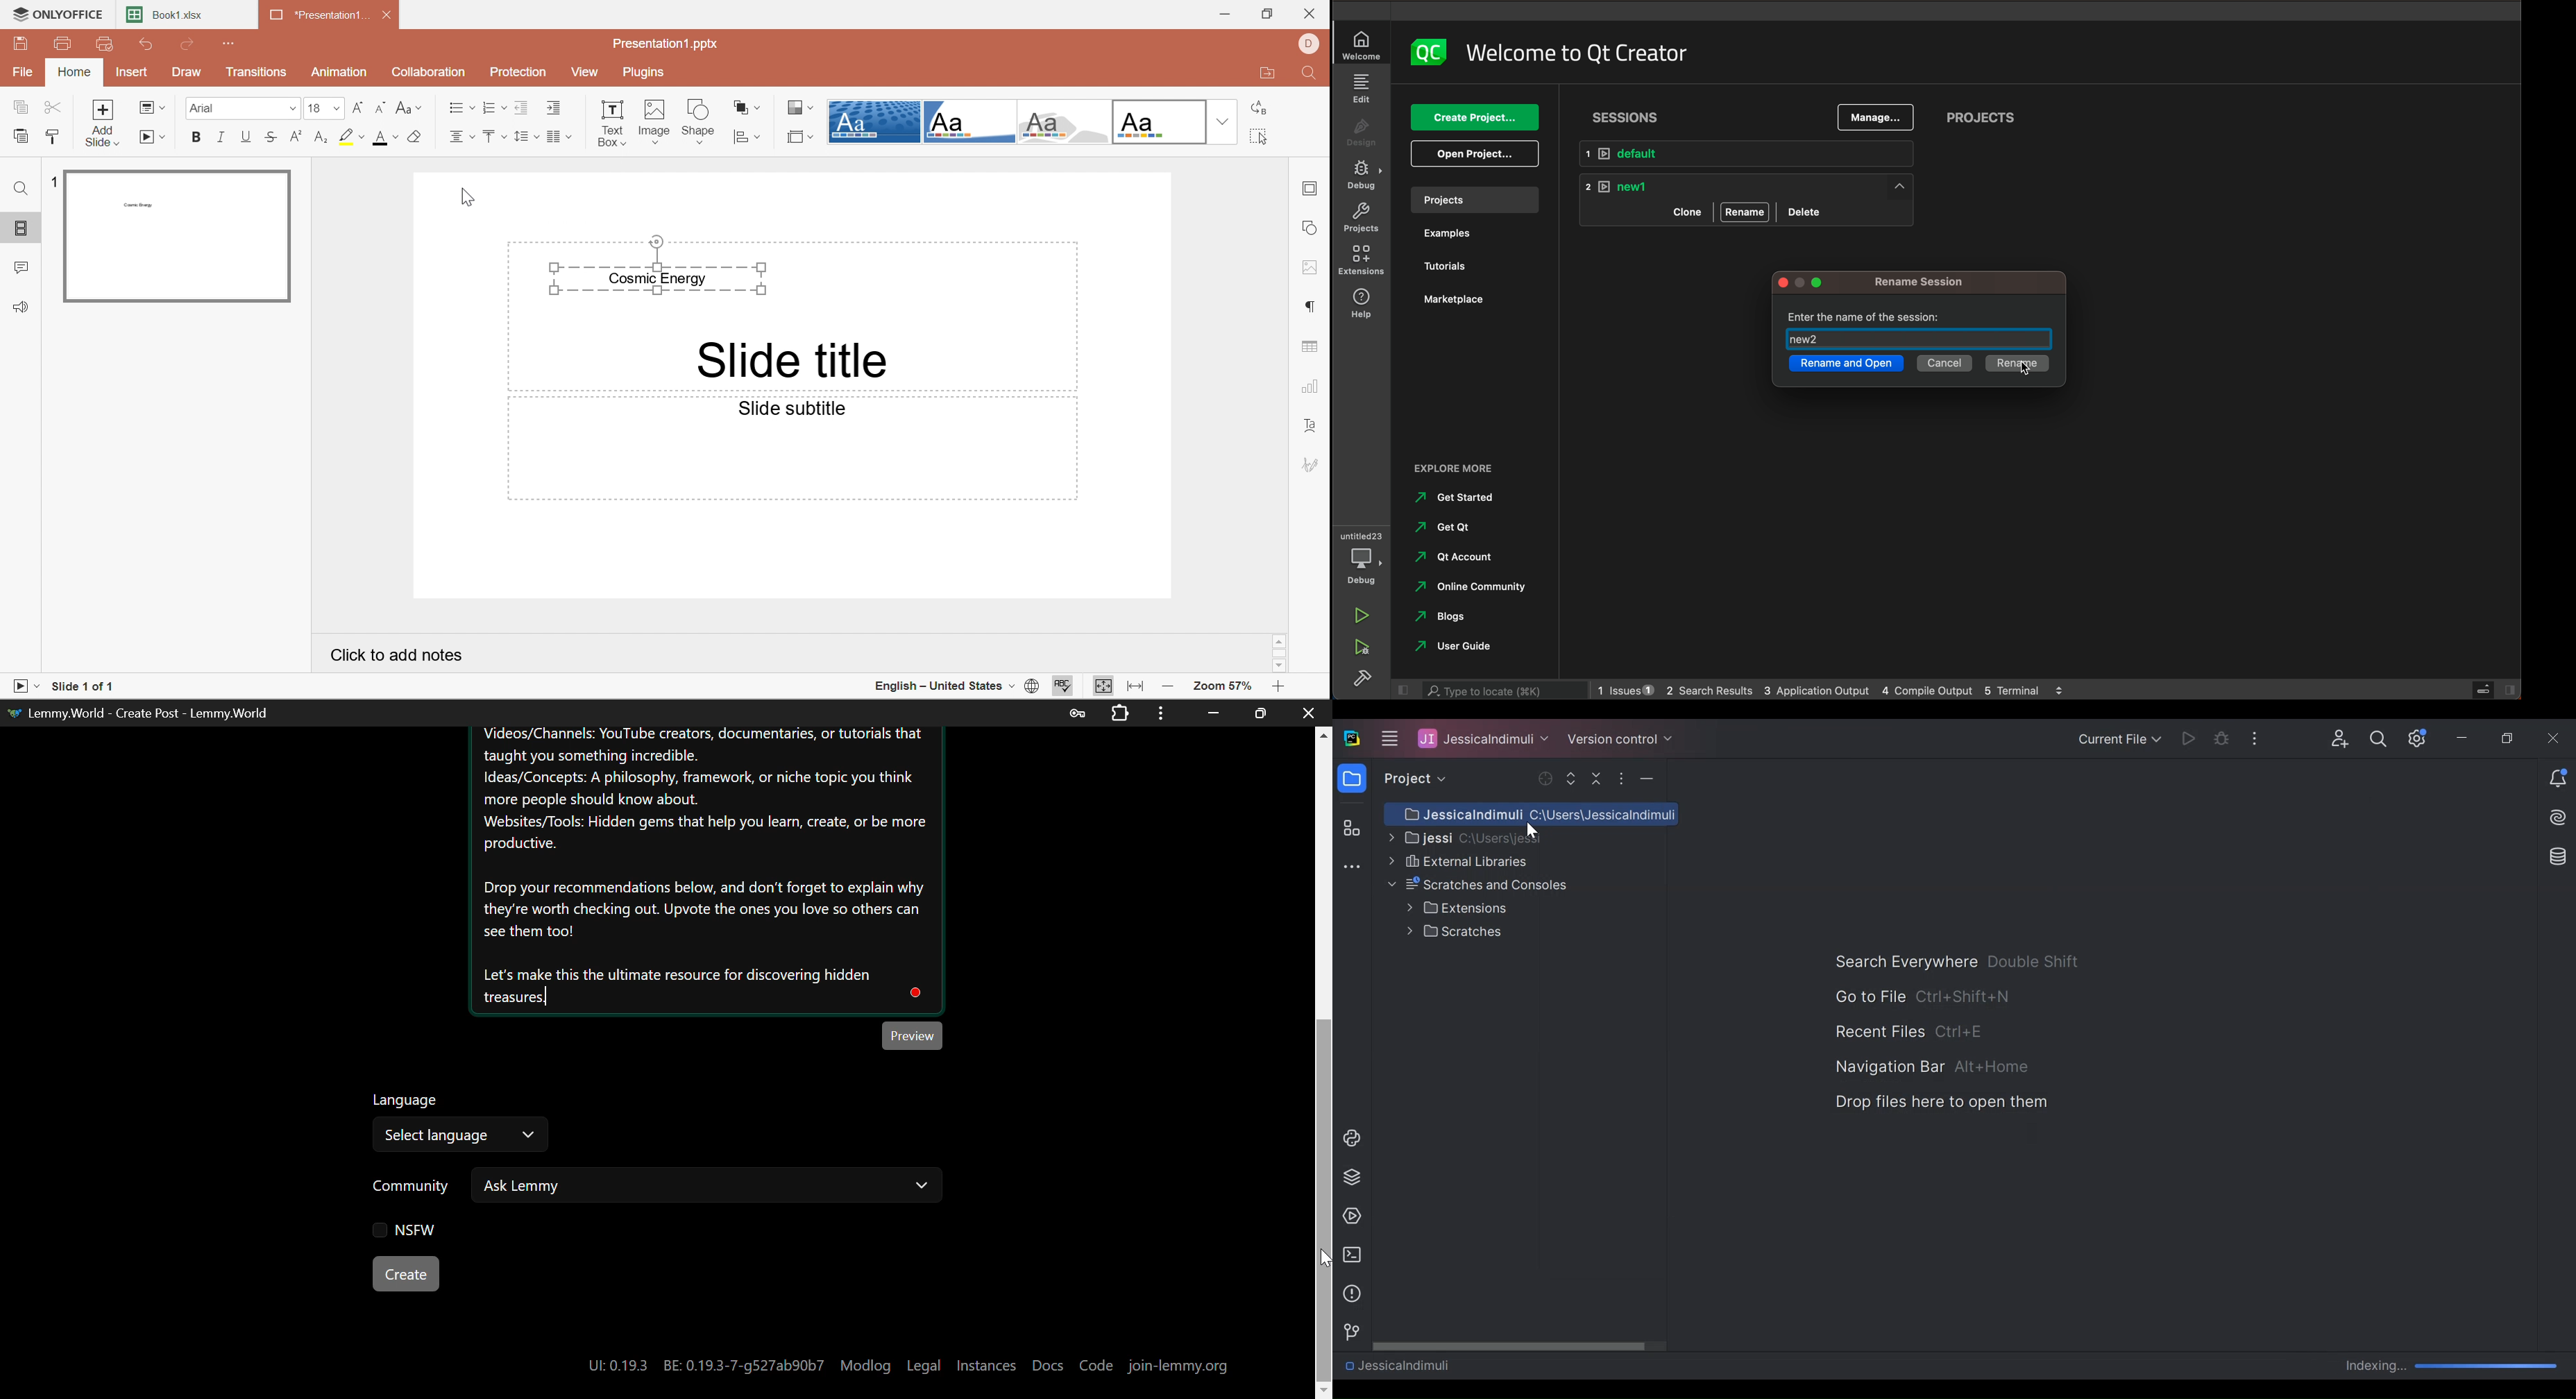 This screenshot has width=2576, height=1400. I want to click on Project Name, so click(1397, 1365).